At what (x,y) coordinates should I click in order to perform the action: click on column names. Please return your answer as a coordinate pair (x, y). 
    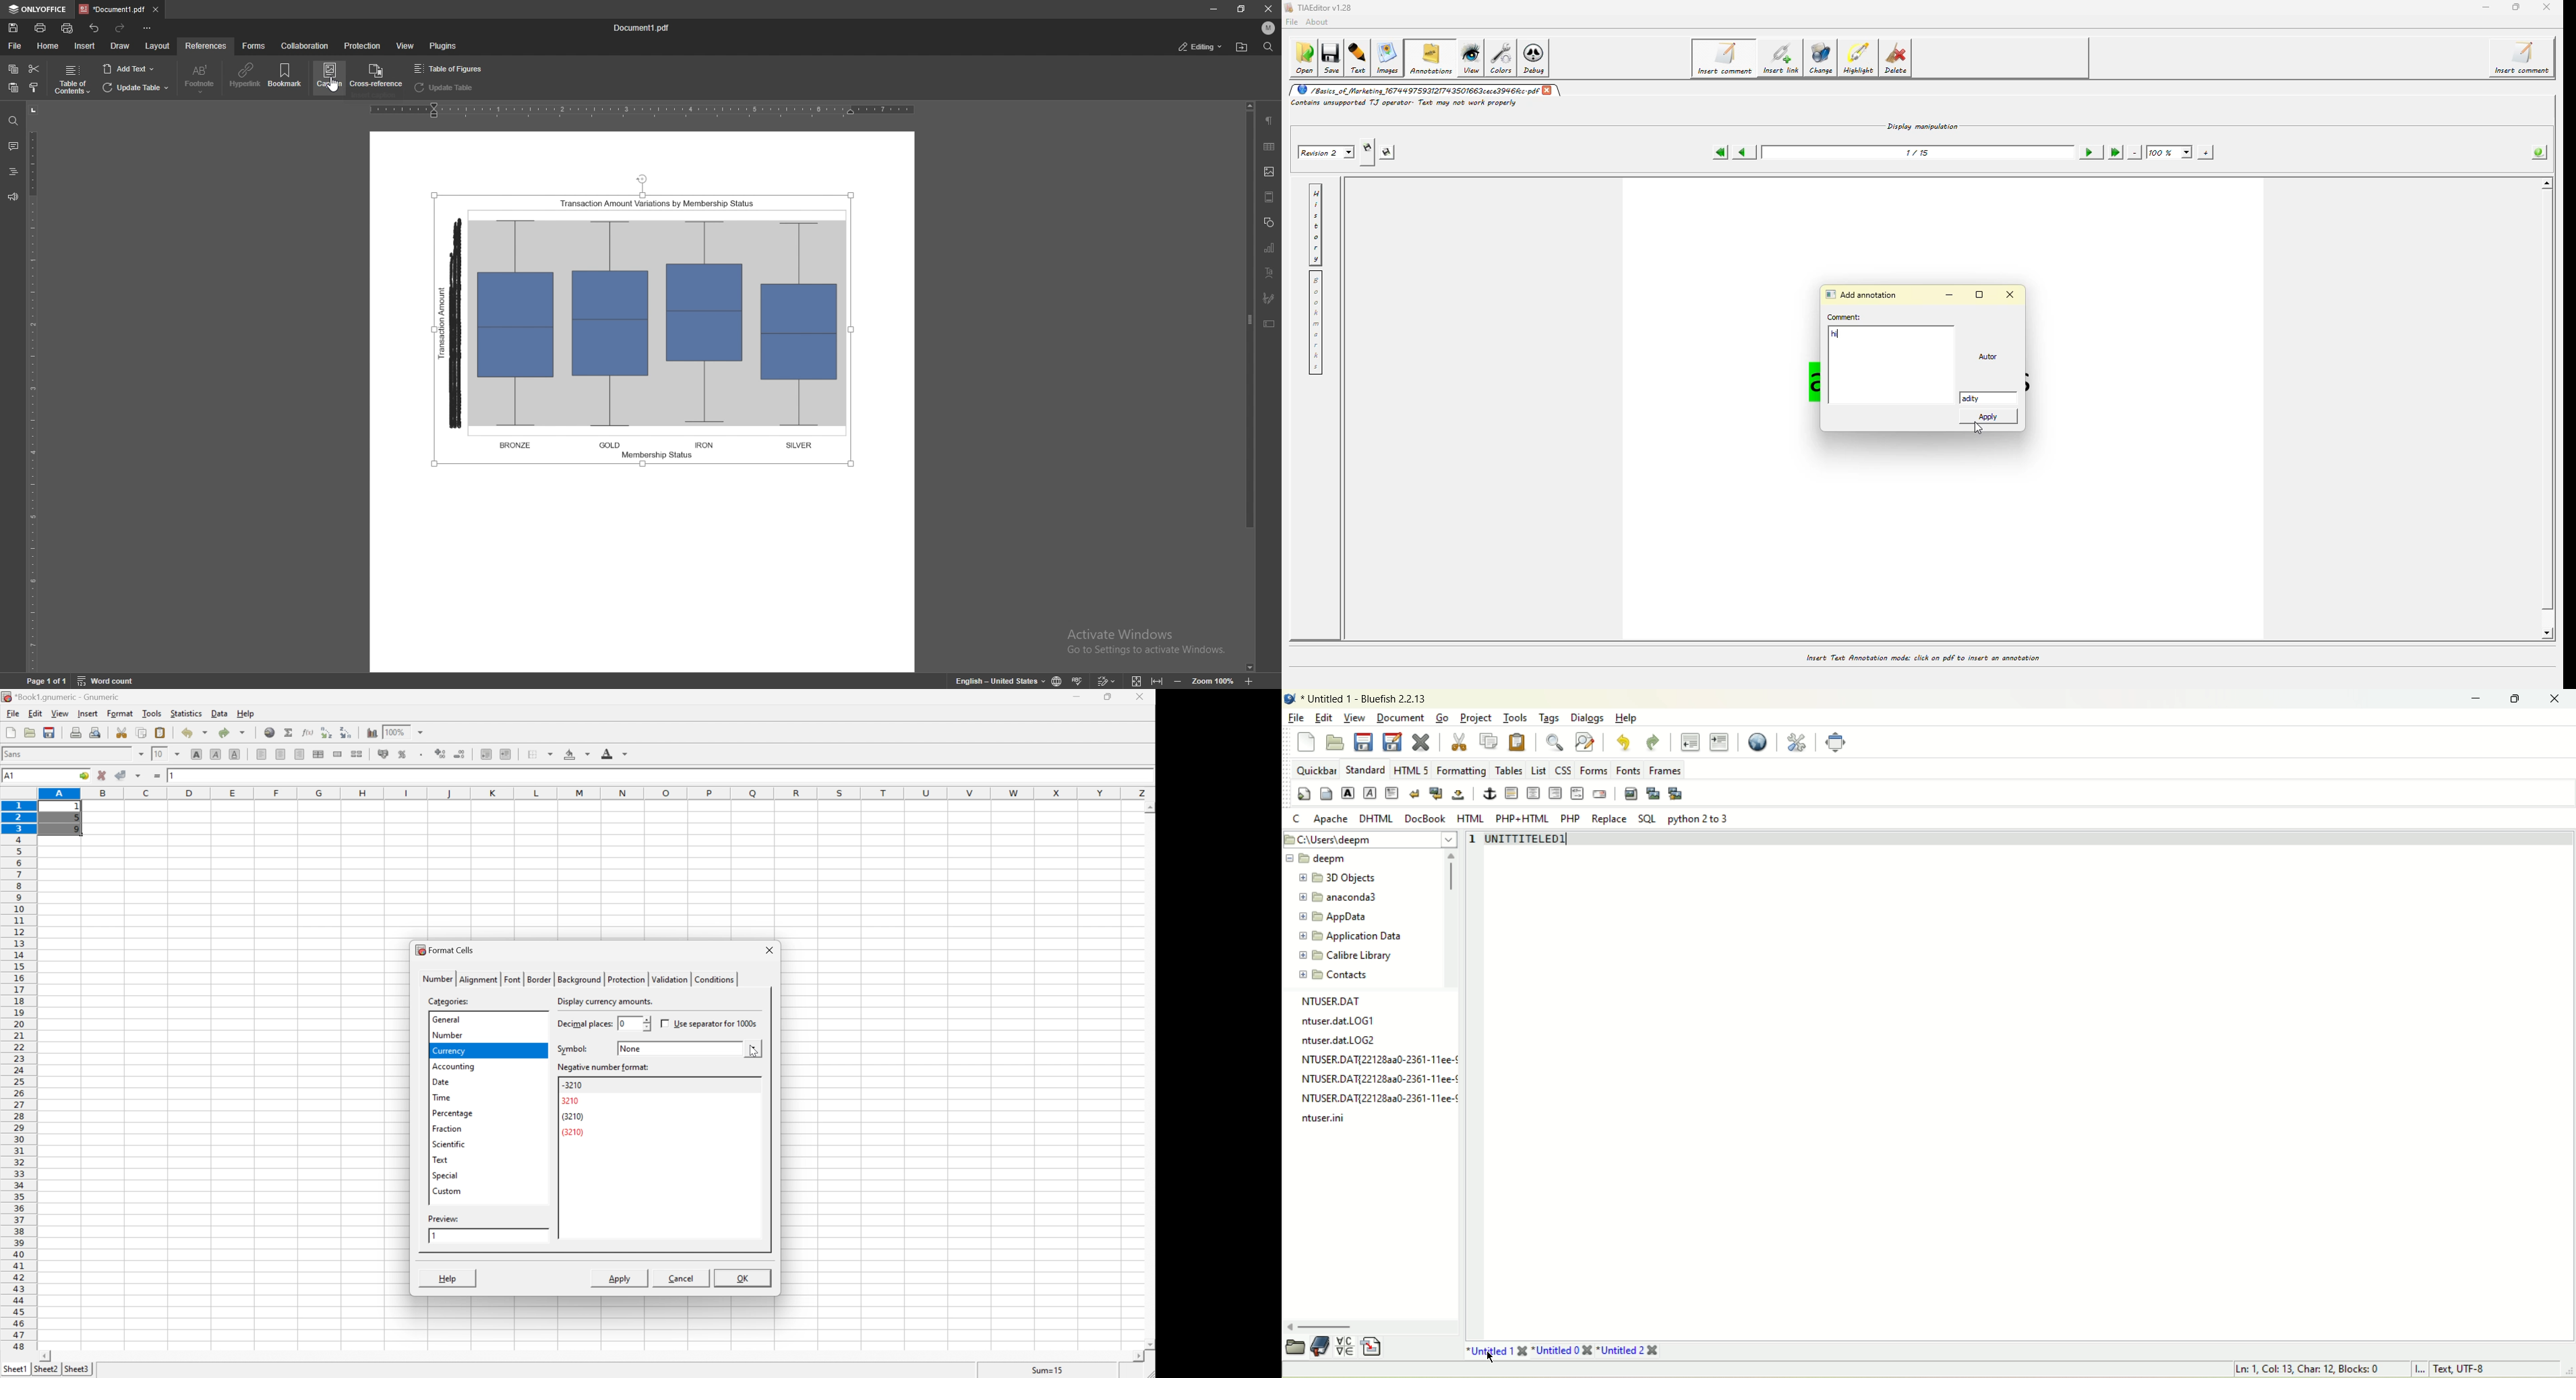
    Looking at the image, I should click on (598, 794).